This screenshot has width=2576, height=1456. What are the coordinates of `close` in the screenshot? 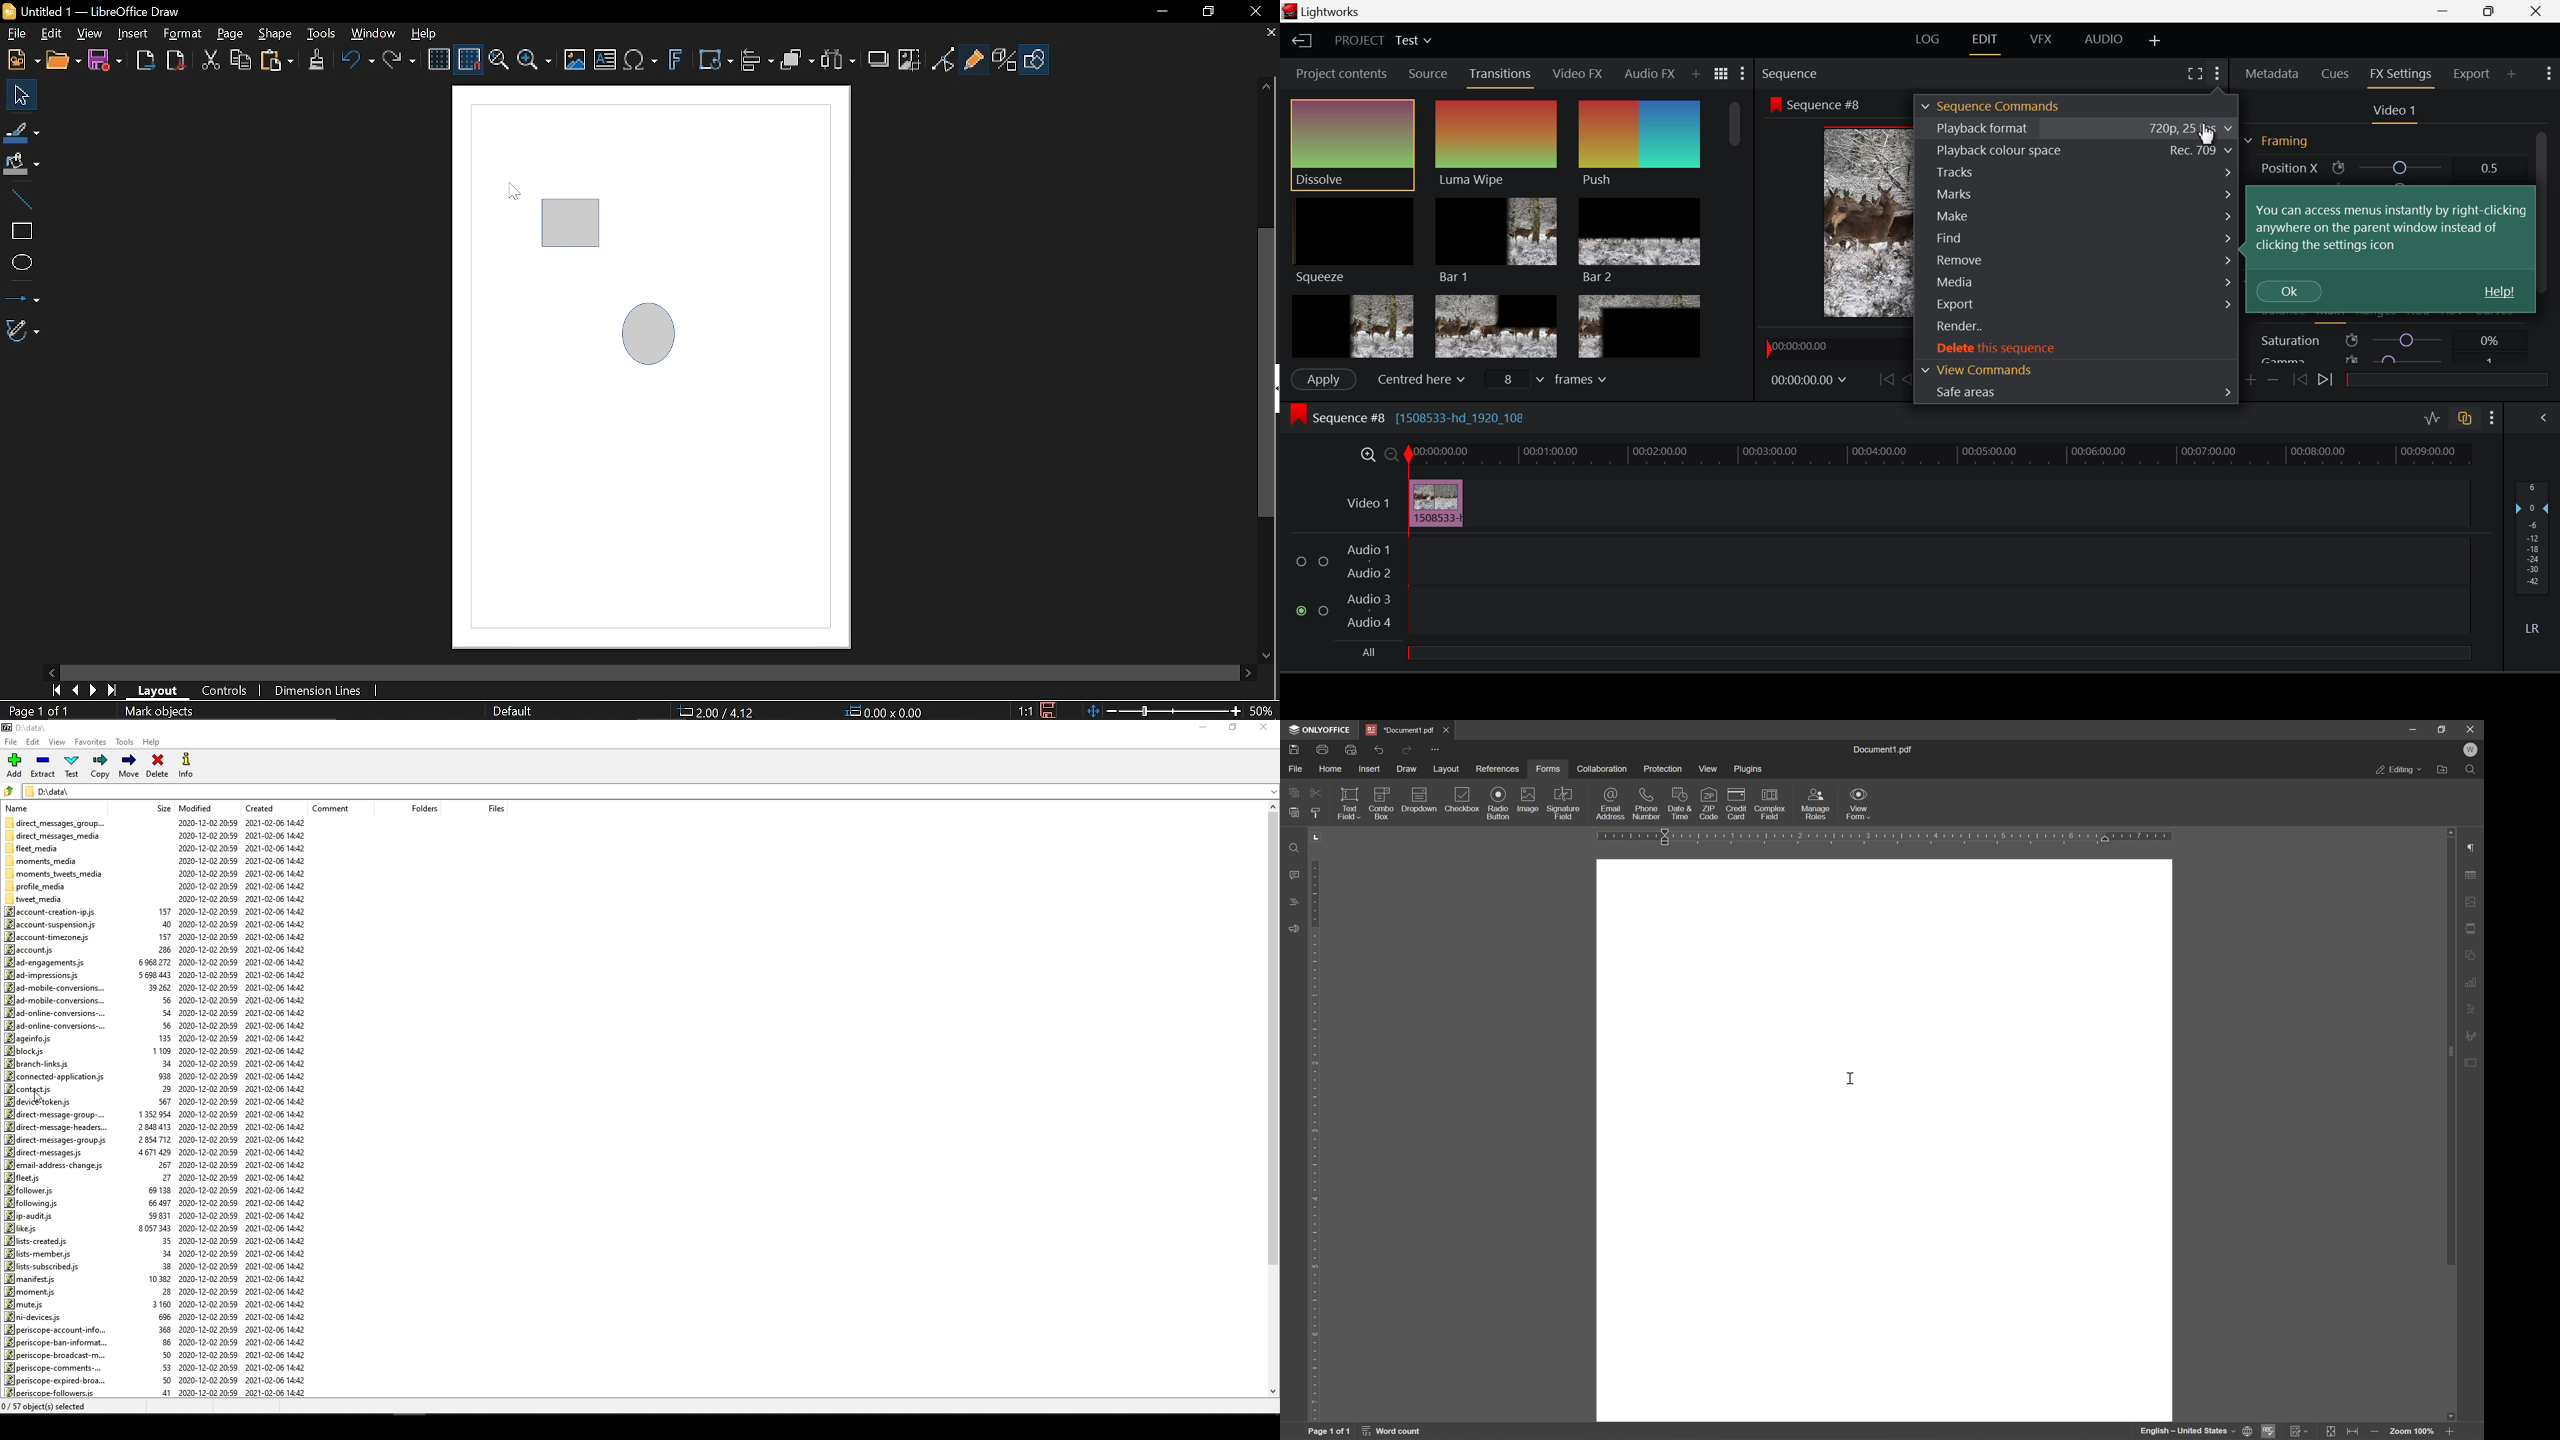 It's located at (1445, 728).